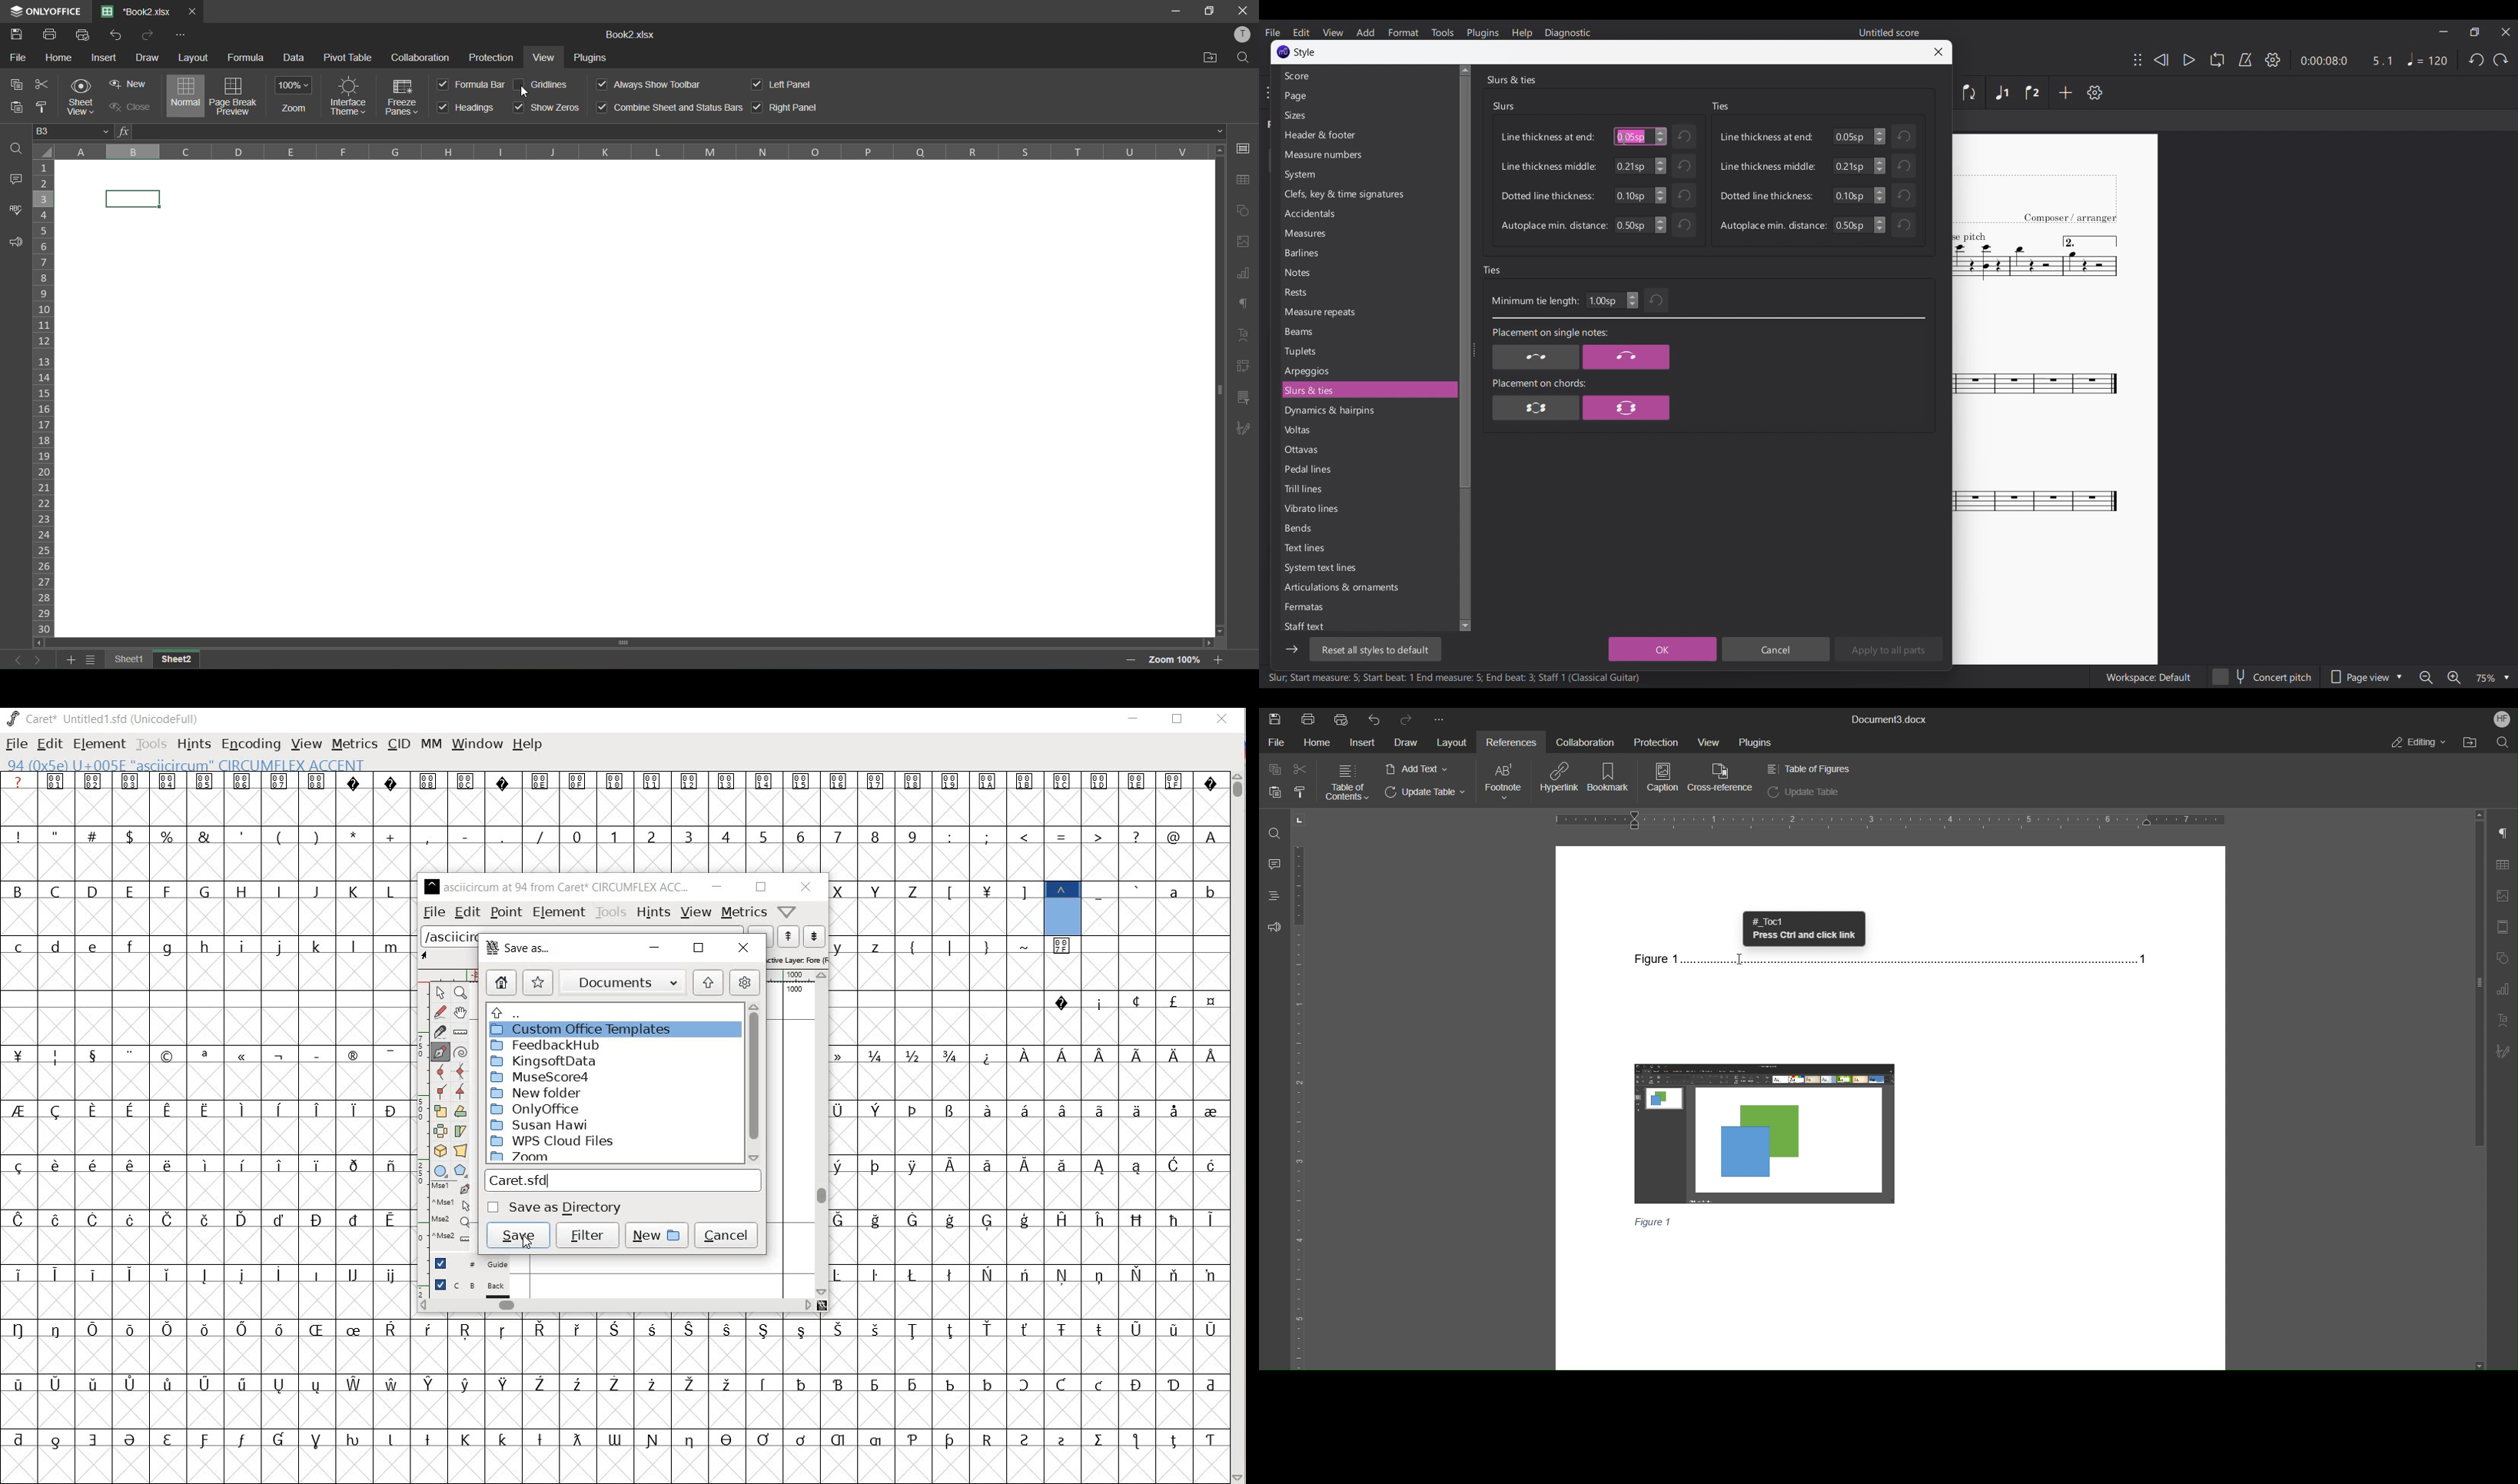 This screenshot has height=1484, width=2520. What do you see at coordinates (1271, 792) in the screenshot?
I see `Paste` at bounding box center [1271, 792].